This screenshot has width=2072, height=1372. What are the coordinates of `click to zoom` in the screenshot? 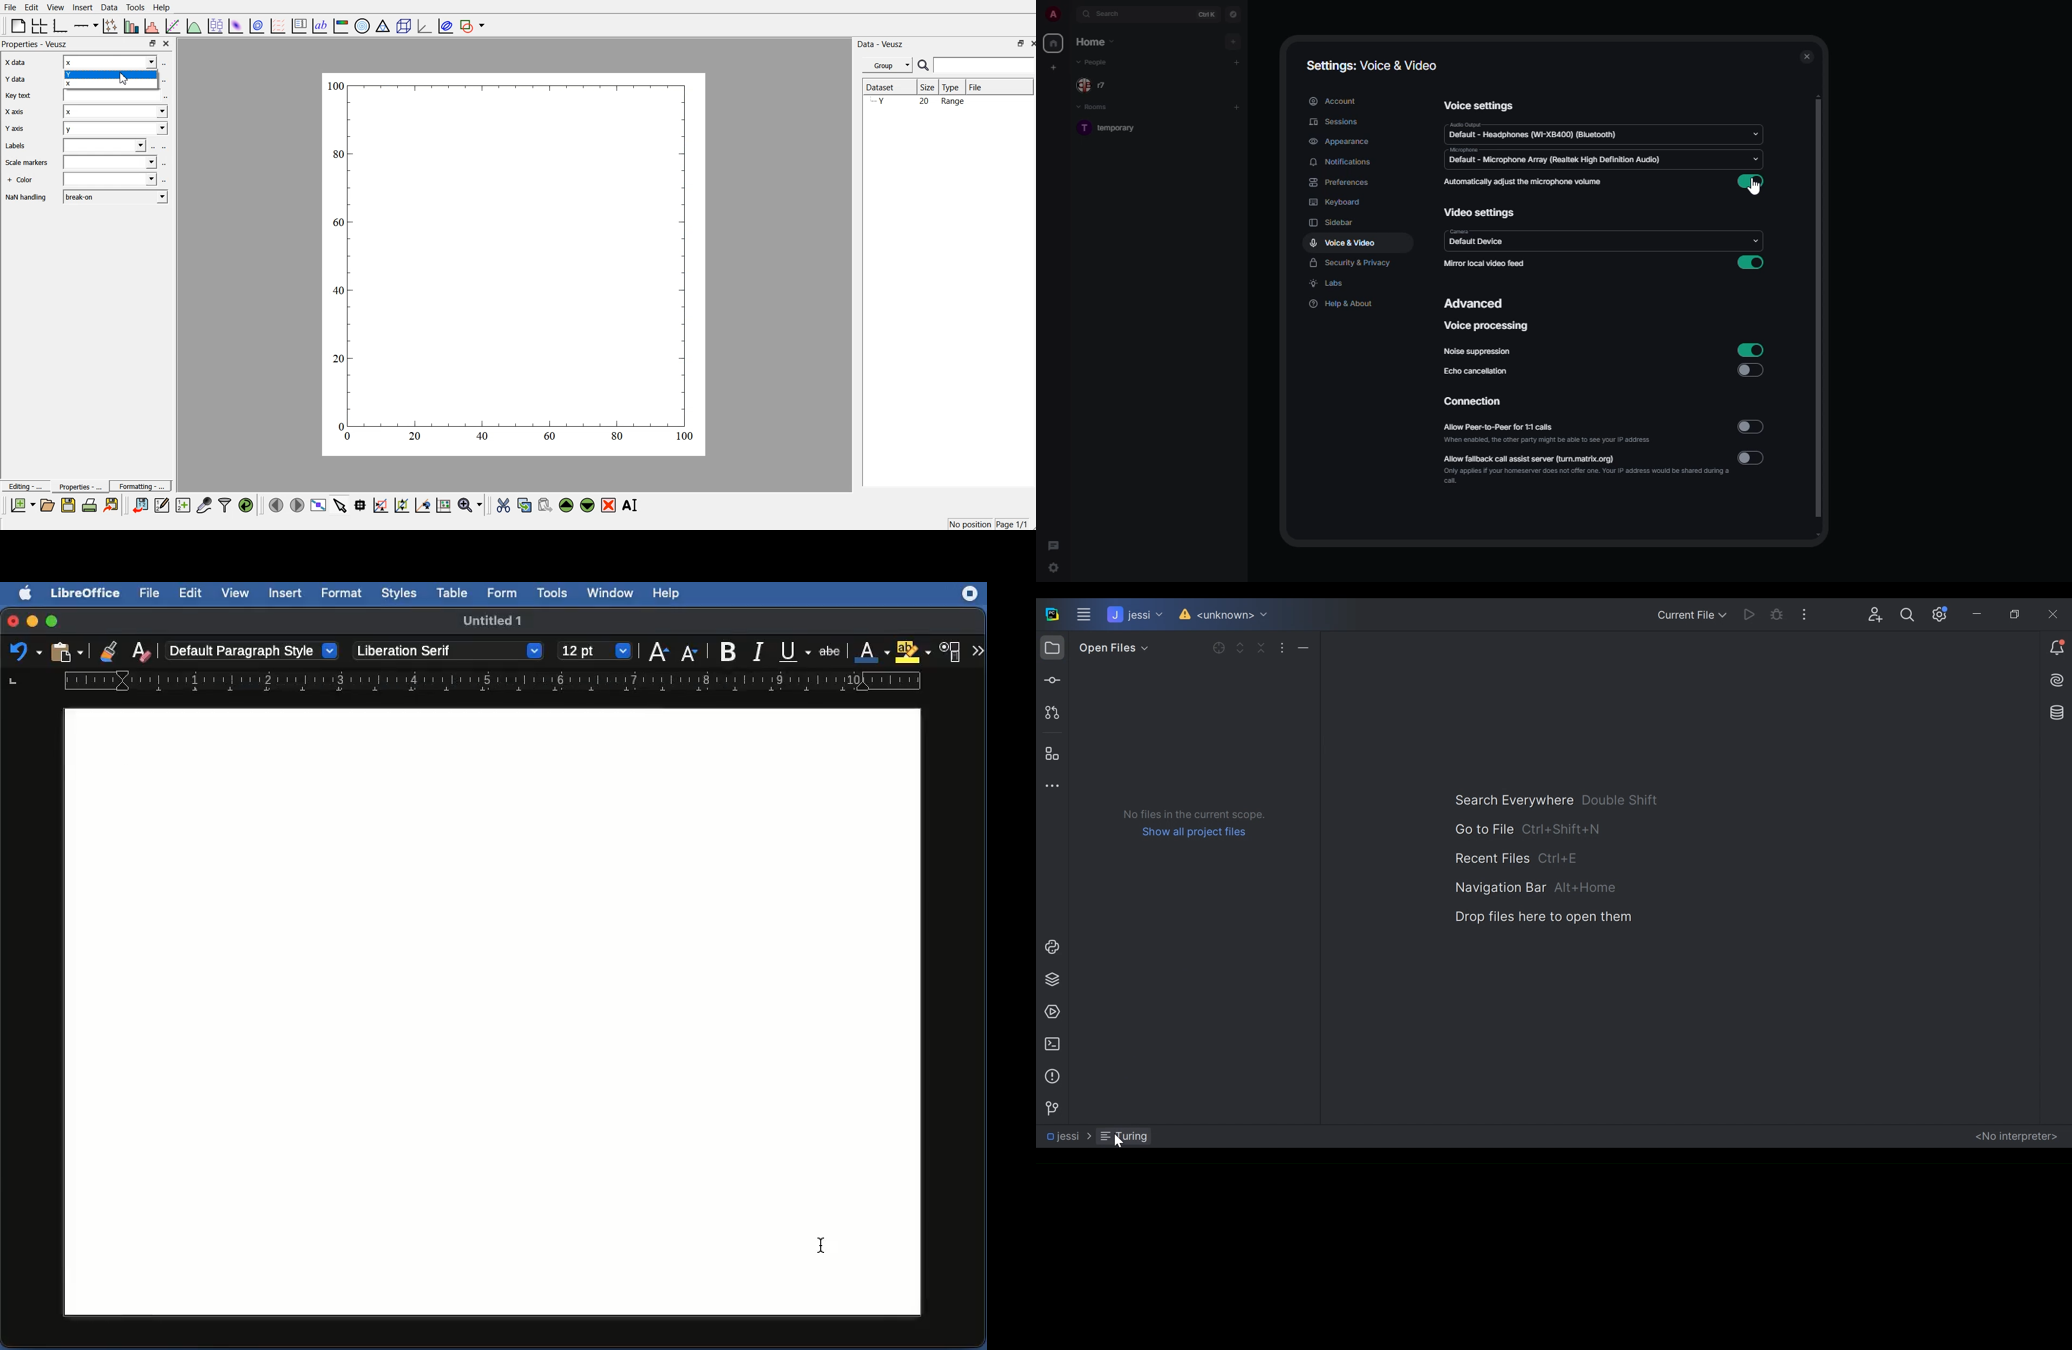 It's located at (403, 504).